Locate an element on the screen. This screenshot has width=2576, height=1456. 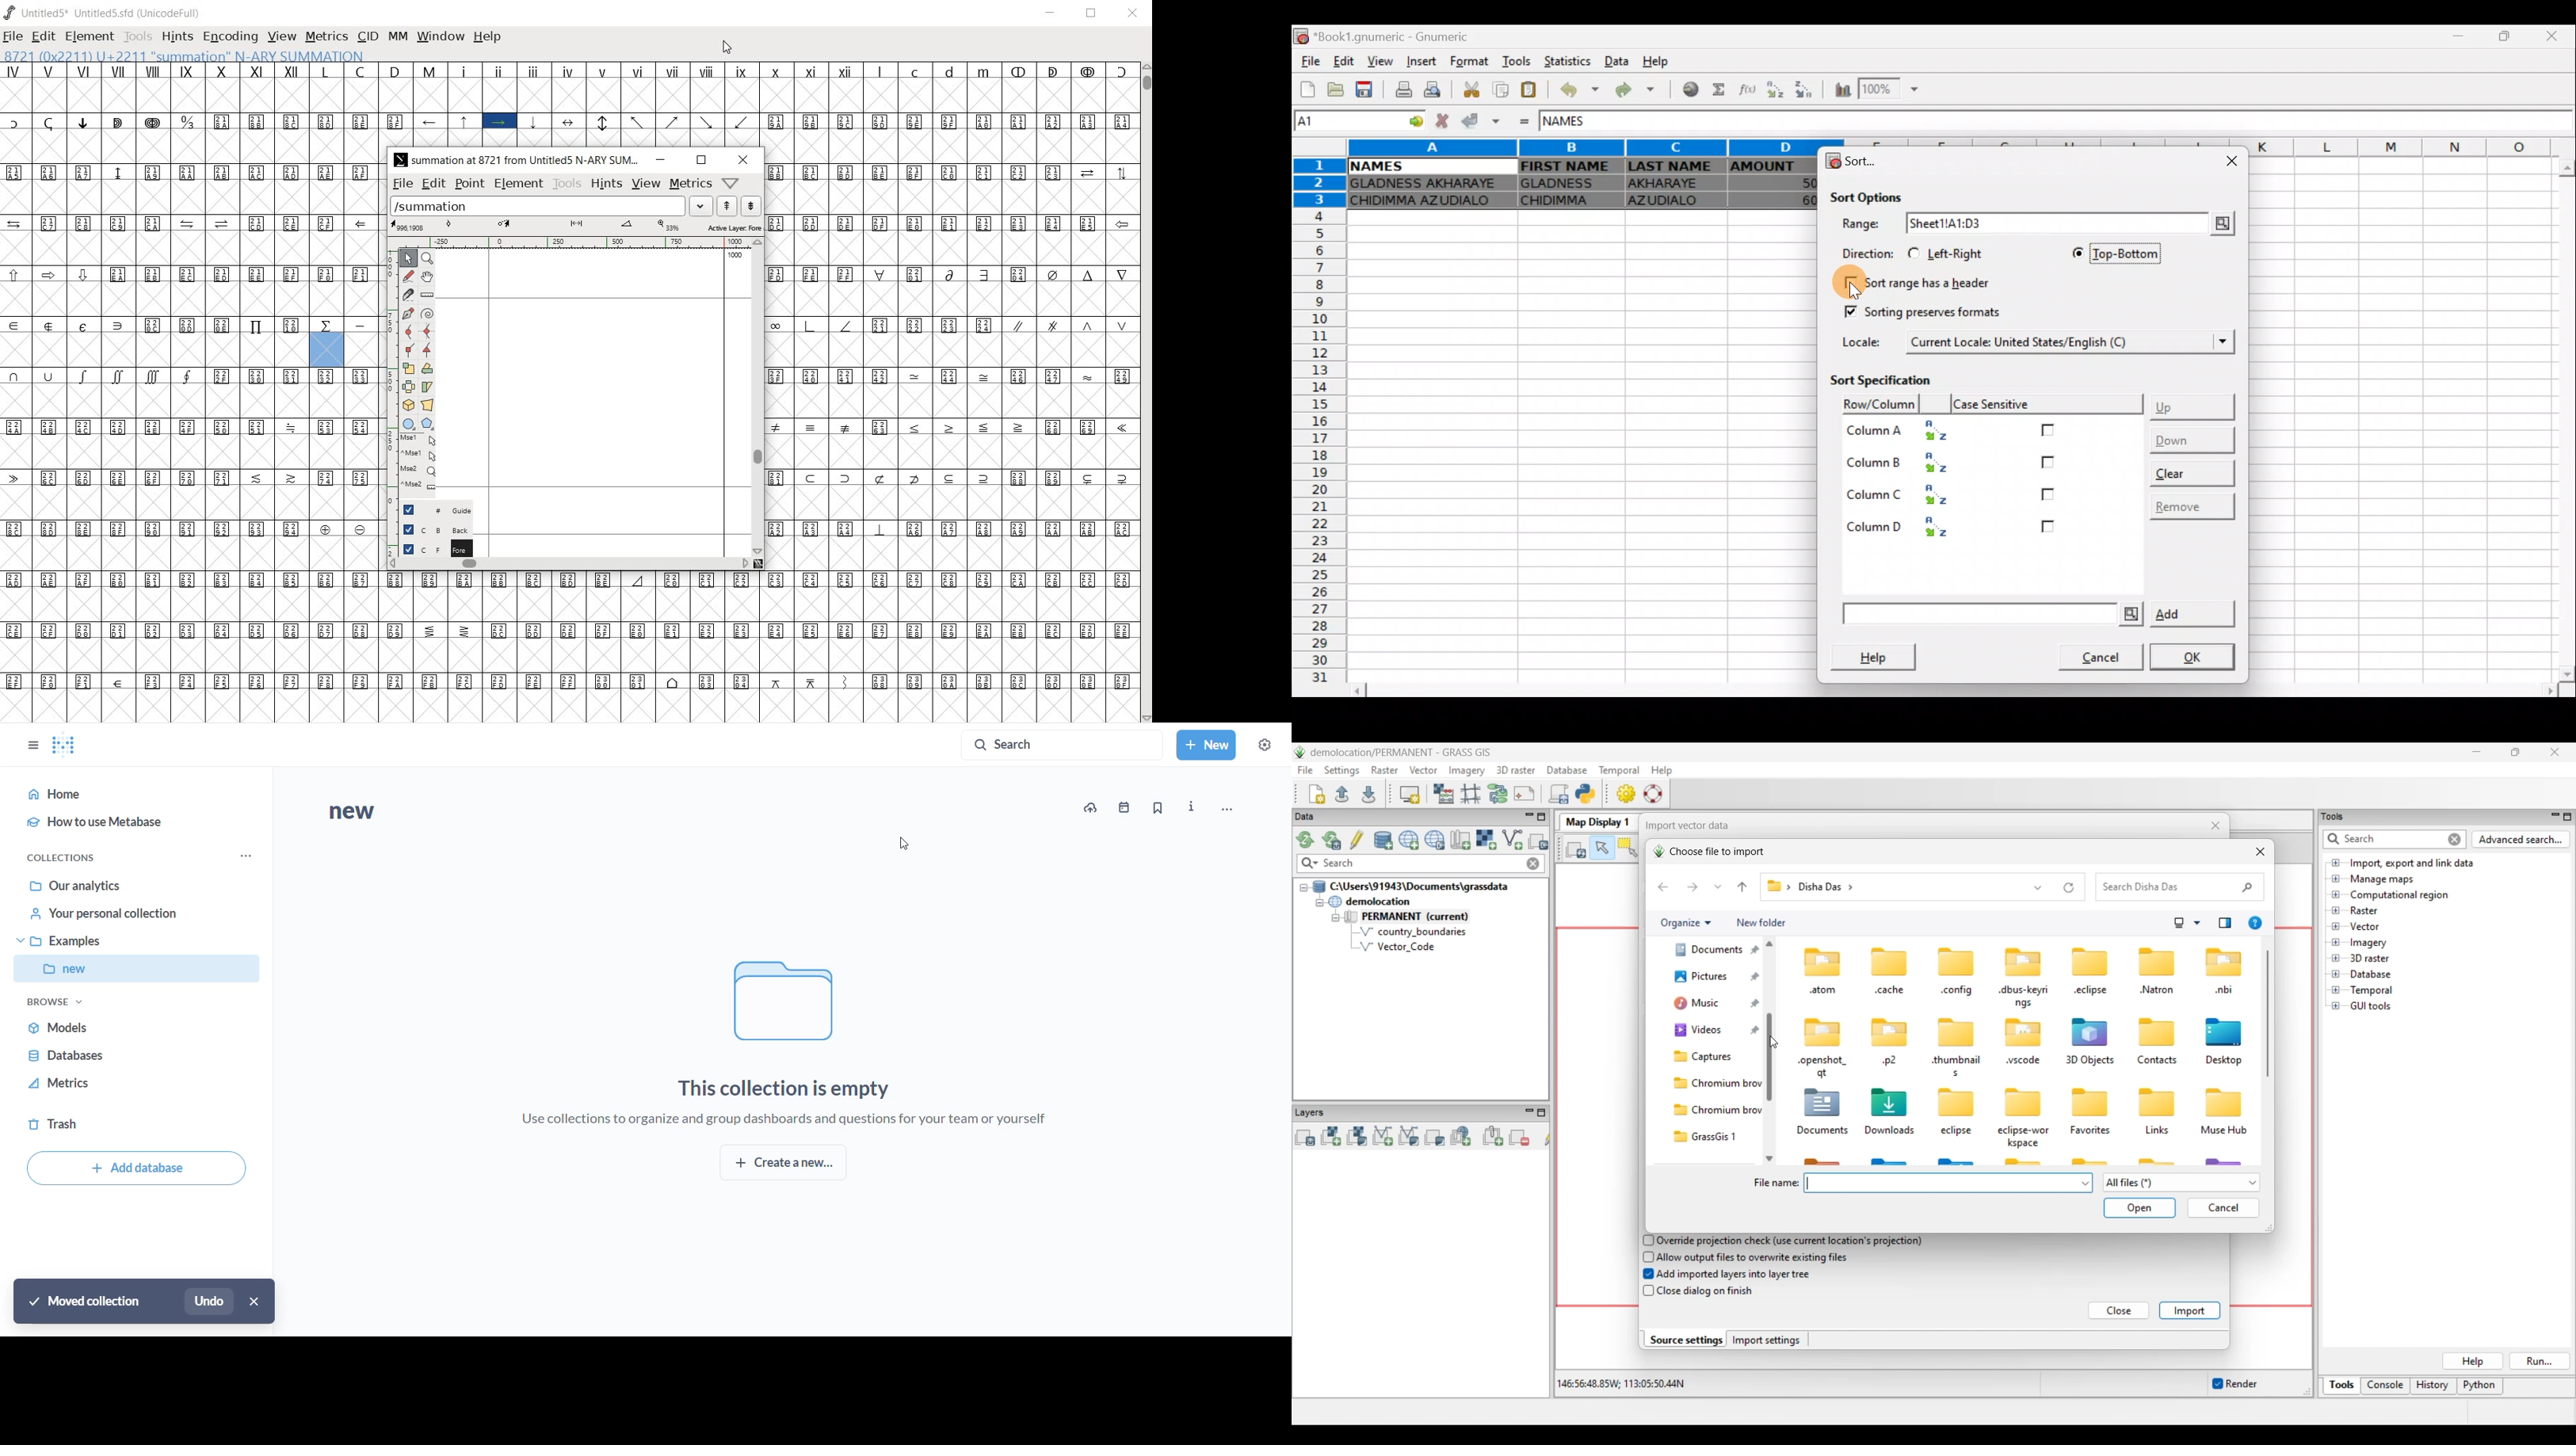
Help is located at coordinates (1665, 58).